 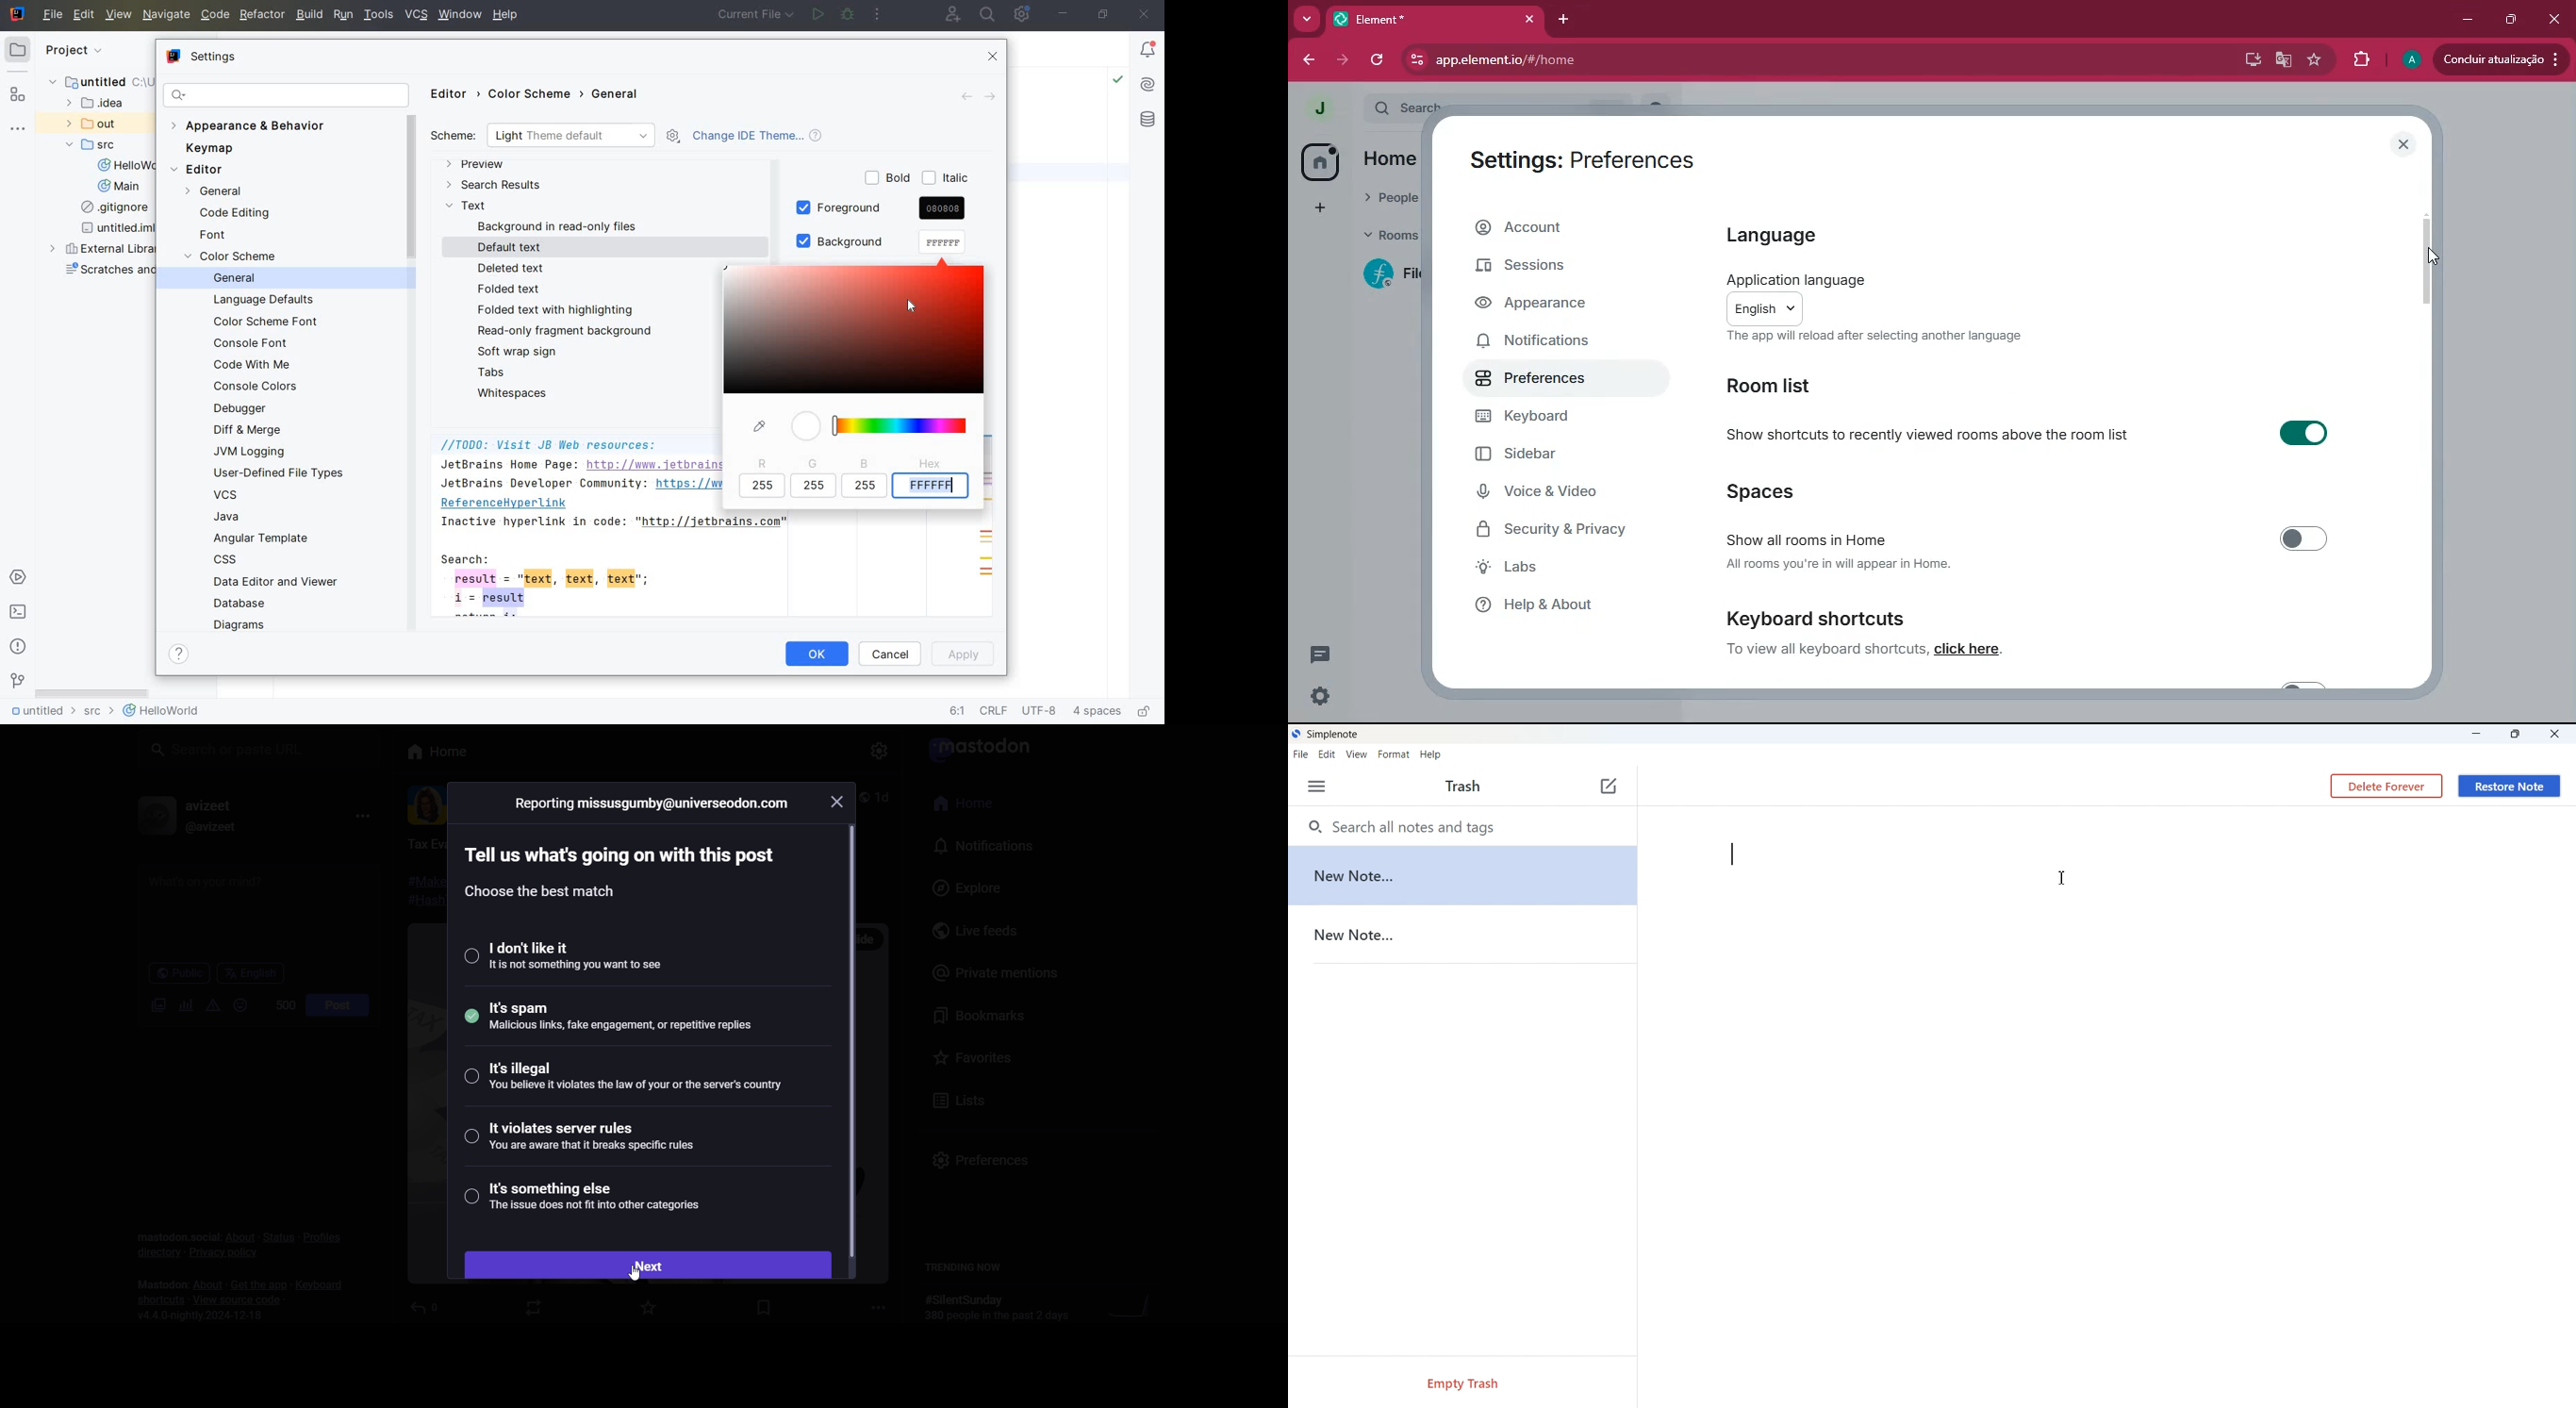 I want to click on Main, so click(x=119, y=188).